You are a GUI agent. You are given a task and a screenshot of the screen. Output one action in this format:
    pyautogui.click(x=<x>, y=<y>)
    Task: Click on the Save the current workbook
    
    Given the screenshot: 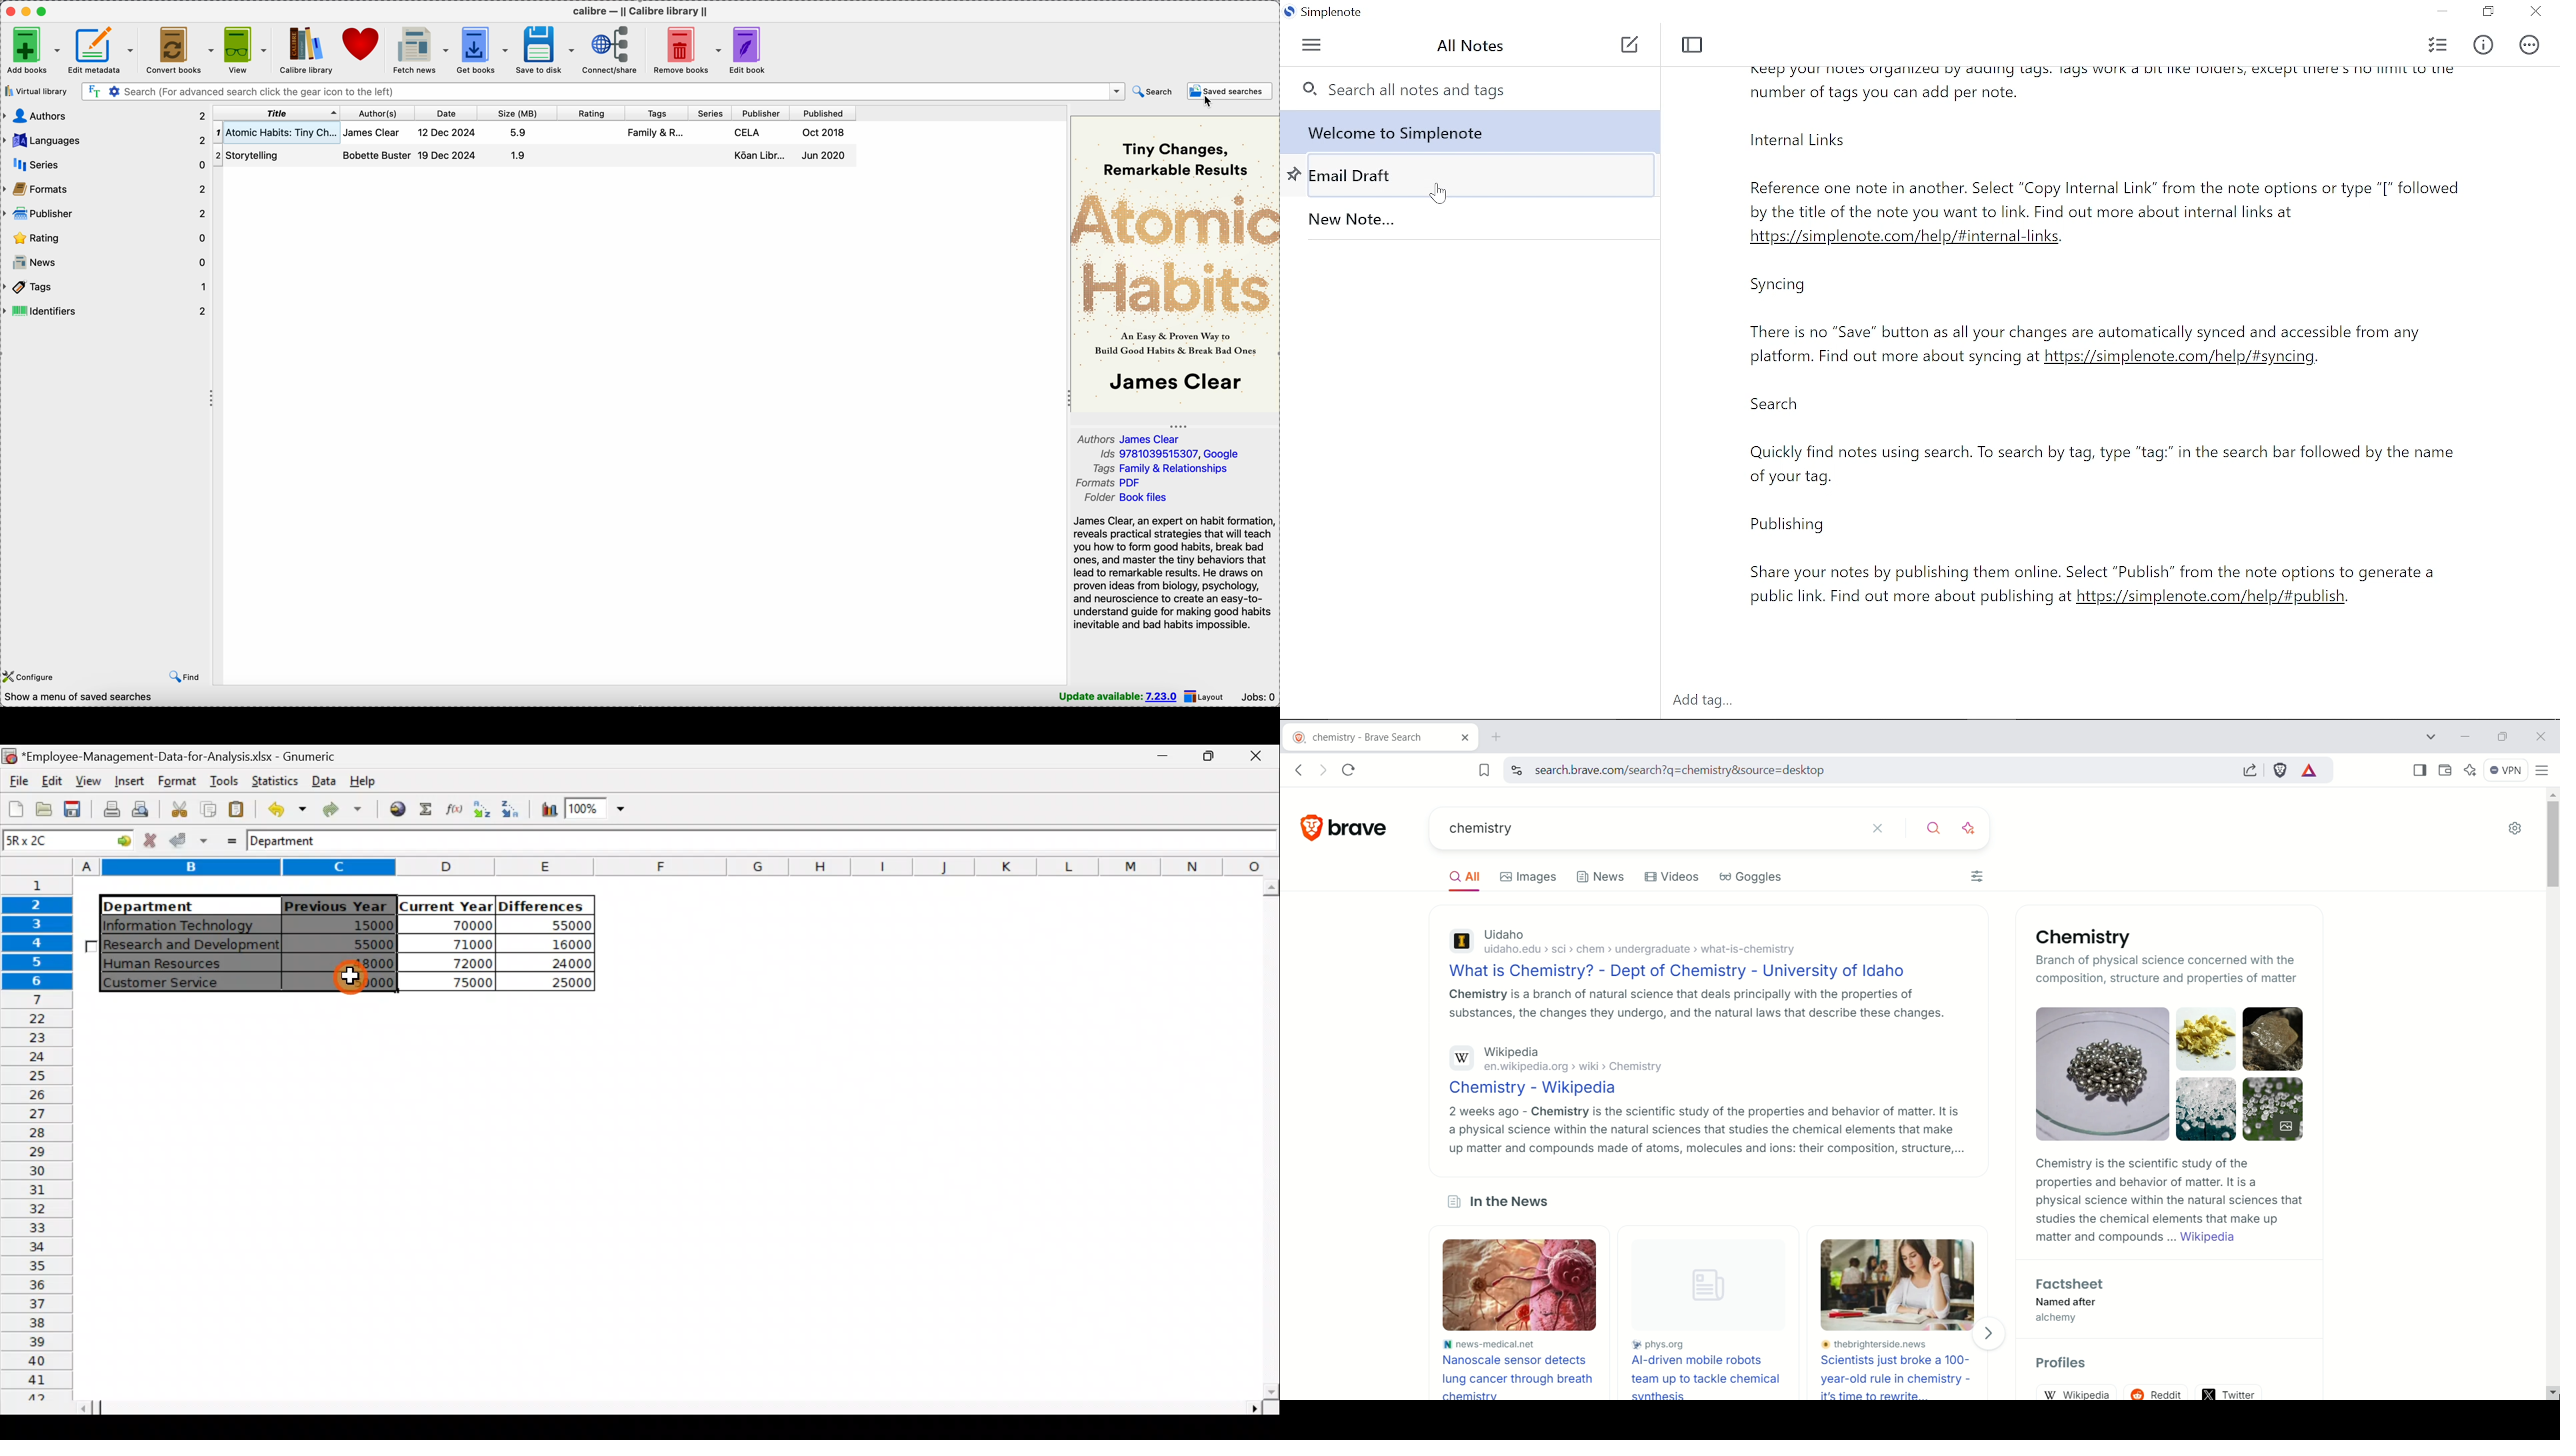 What is the action you would take?
    pyautogui.click(x=73, y=810)
    